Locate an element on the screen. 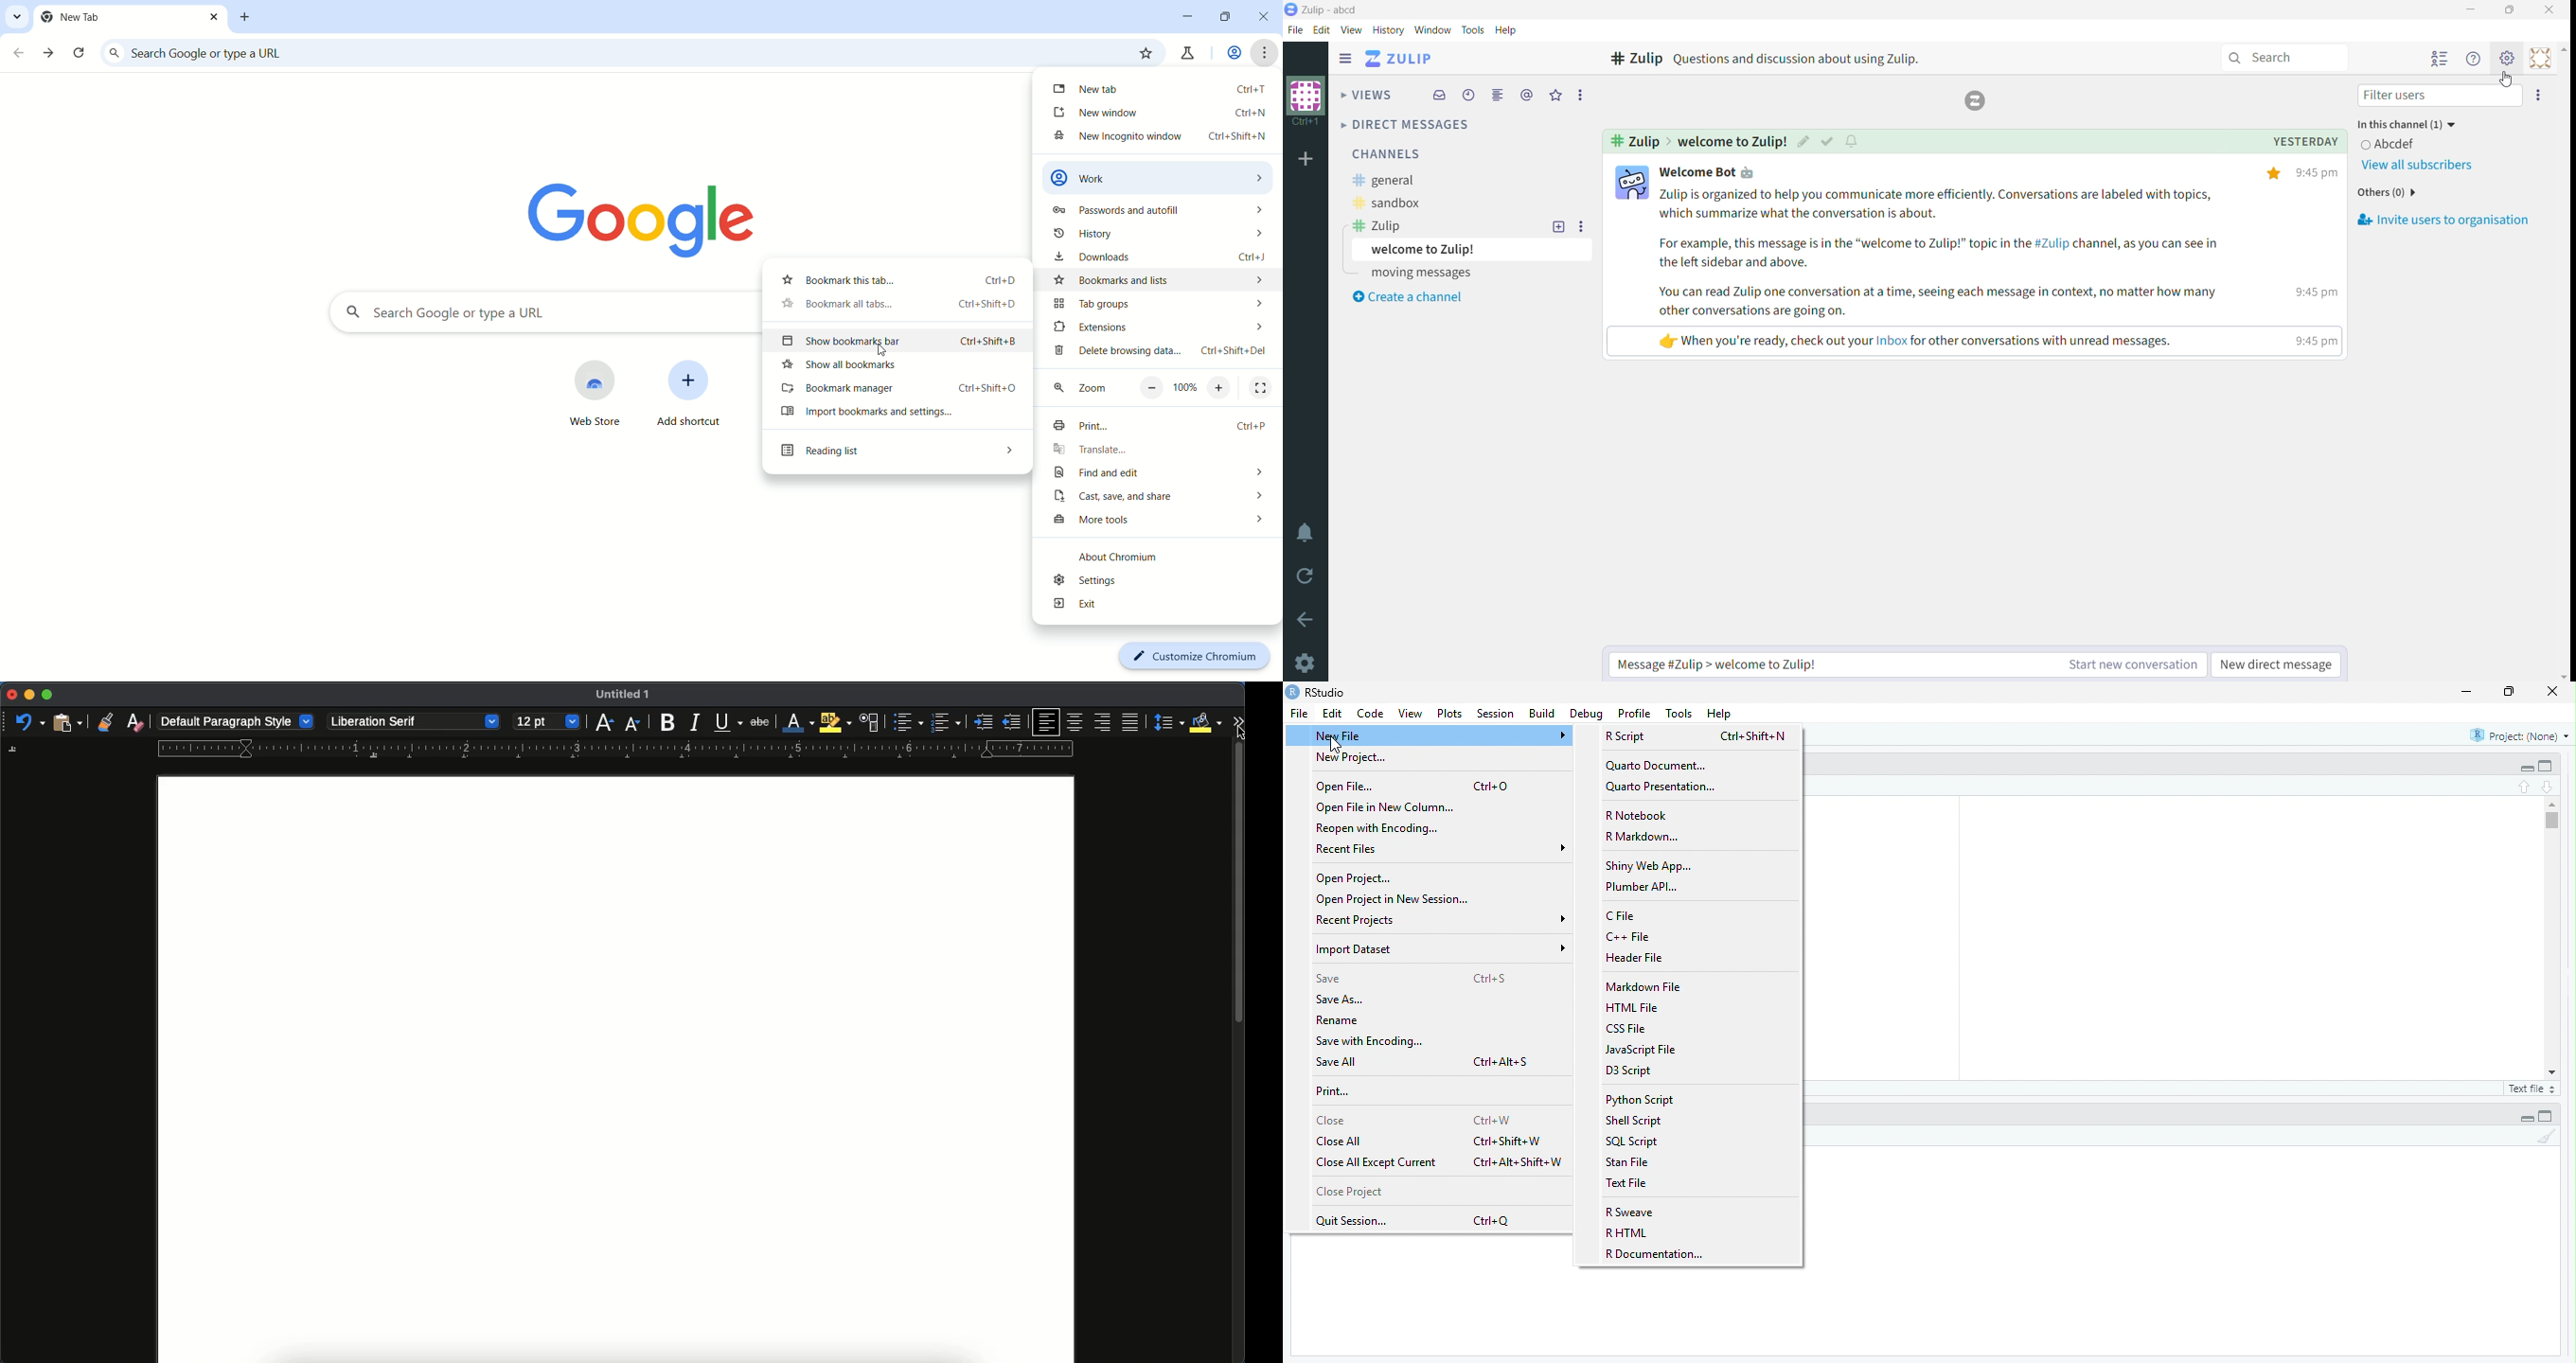 This screenshot has height=1372, width=2576. Enable Do Not Disturb is located at coordinates (1306, 533).